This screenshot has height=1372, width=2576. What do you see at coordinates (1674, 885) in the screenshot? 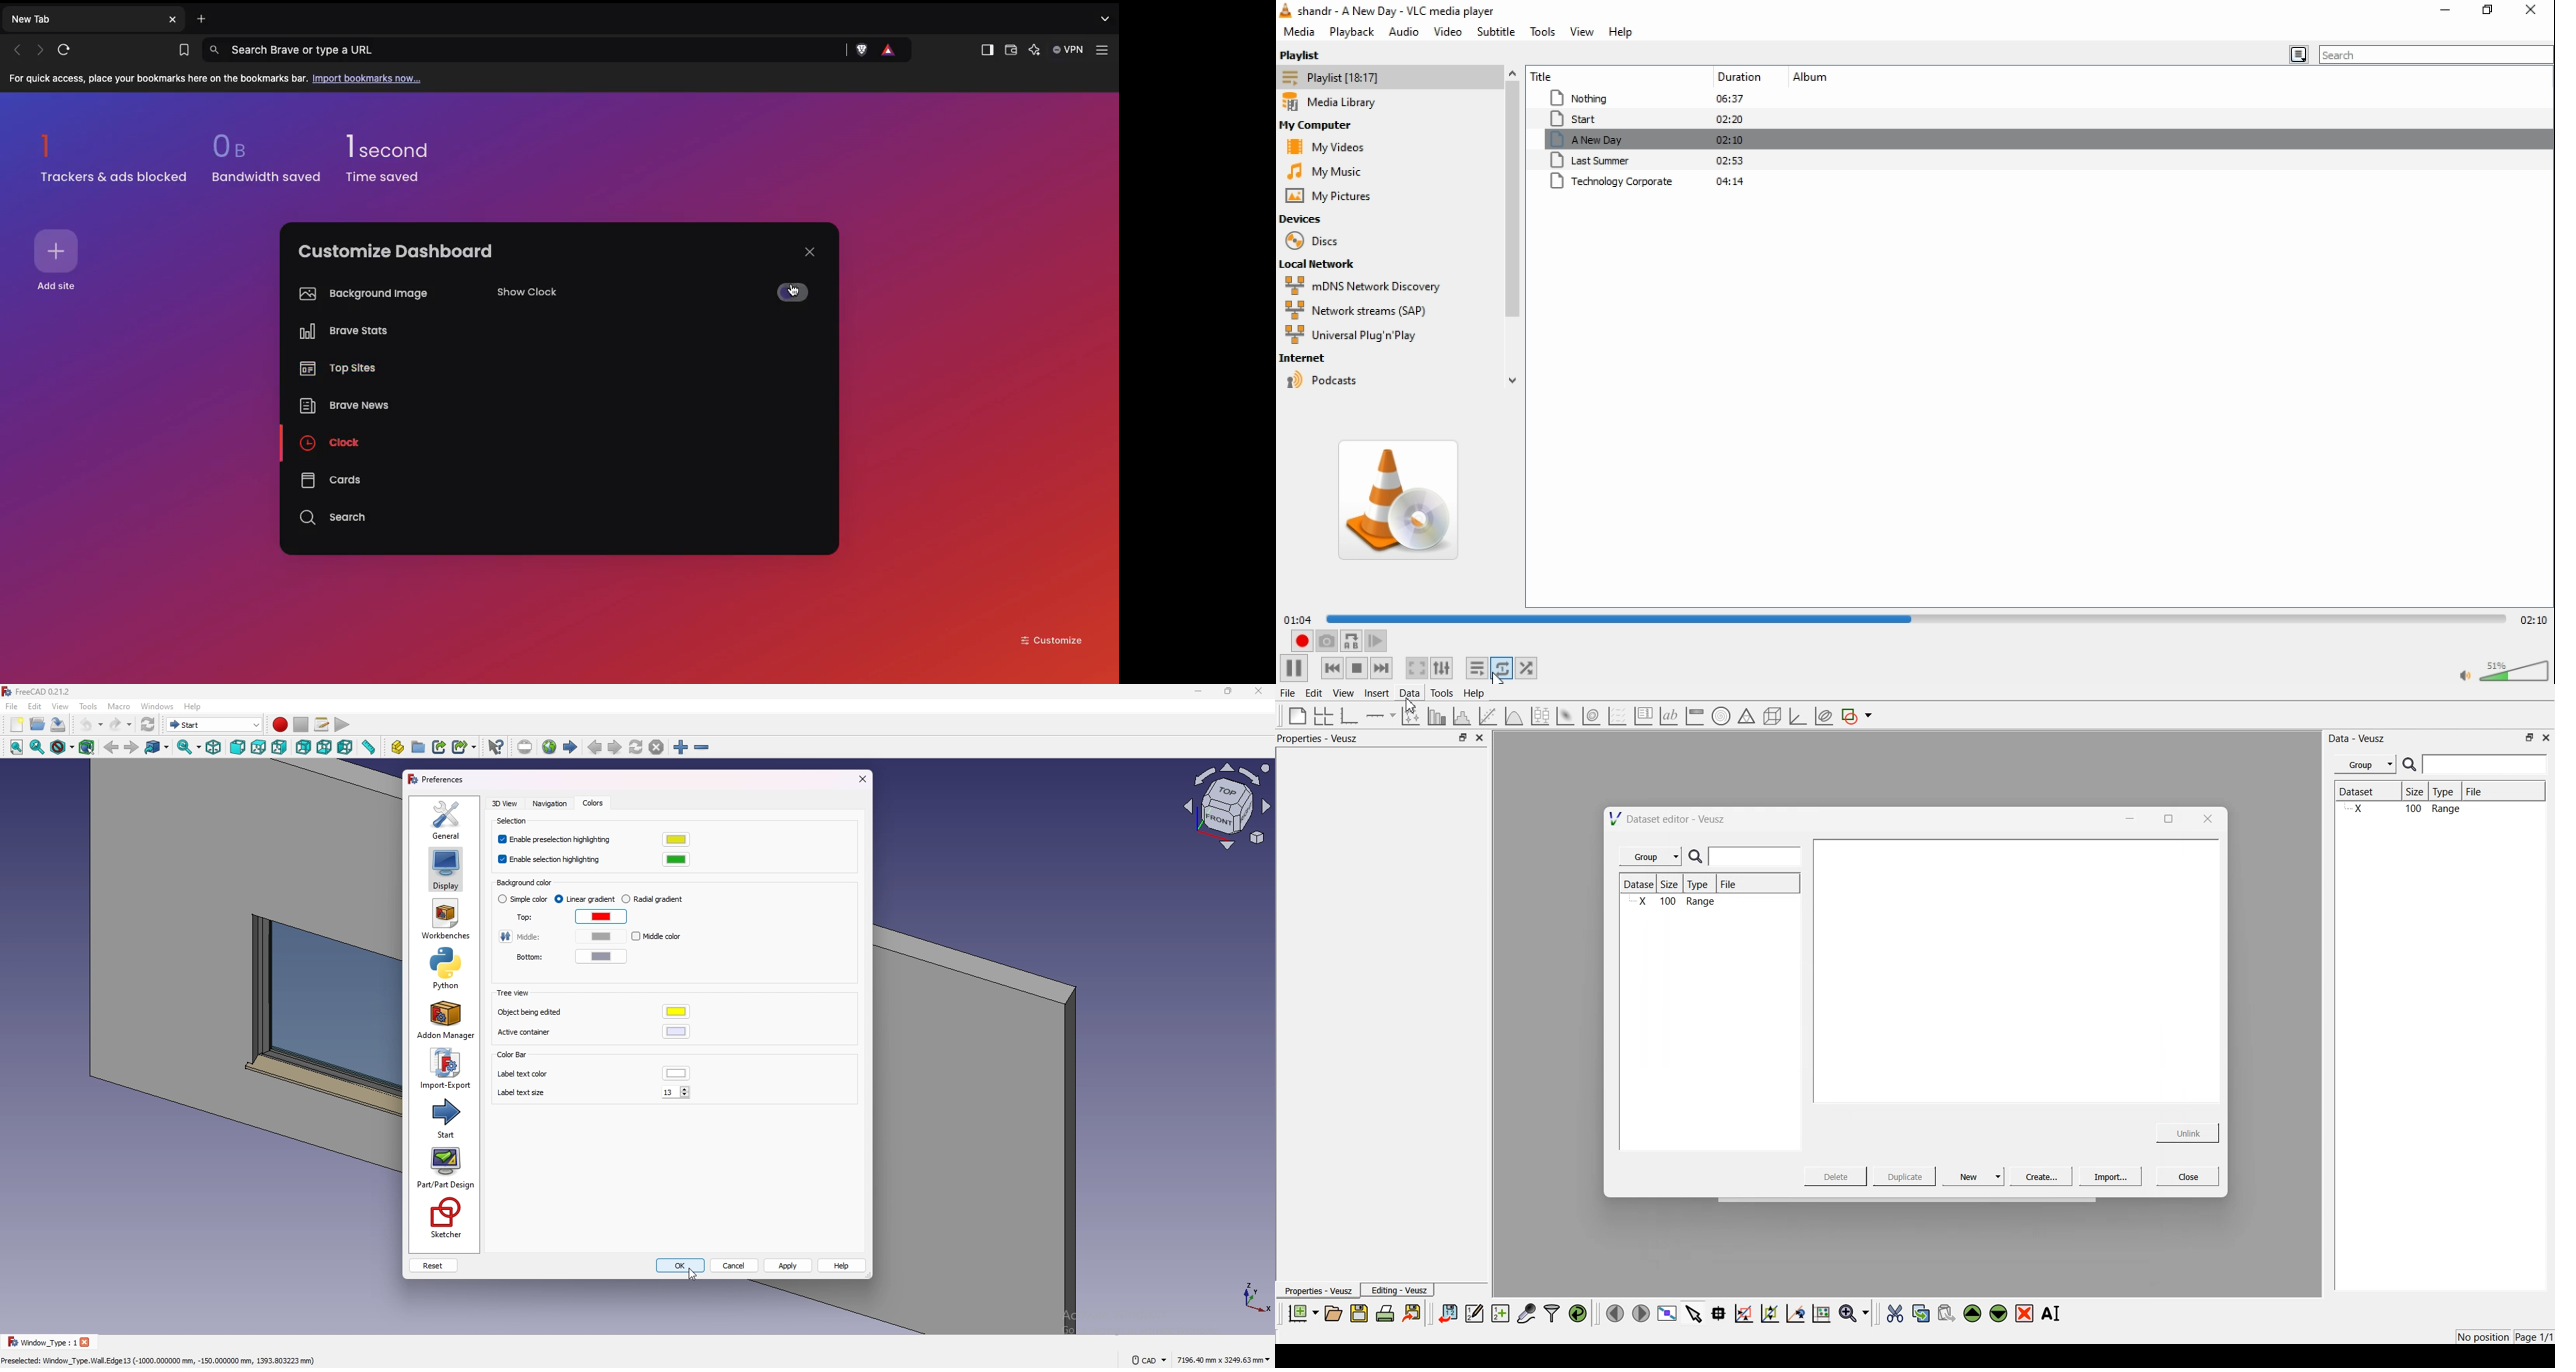
I see `Size` at bounding box center [1674, 885].